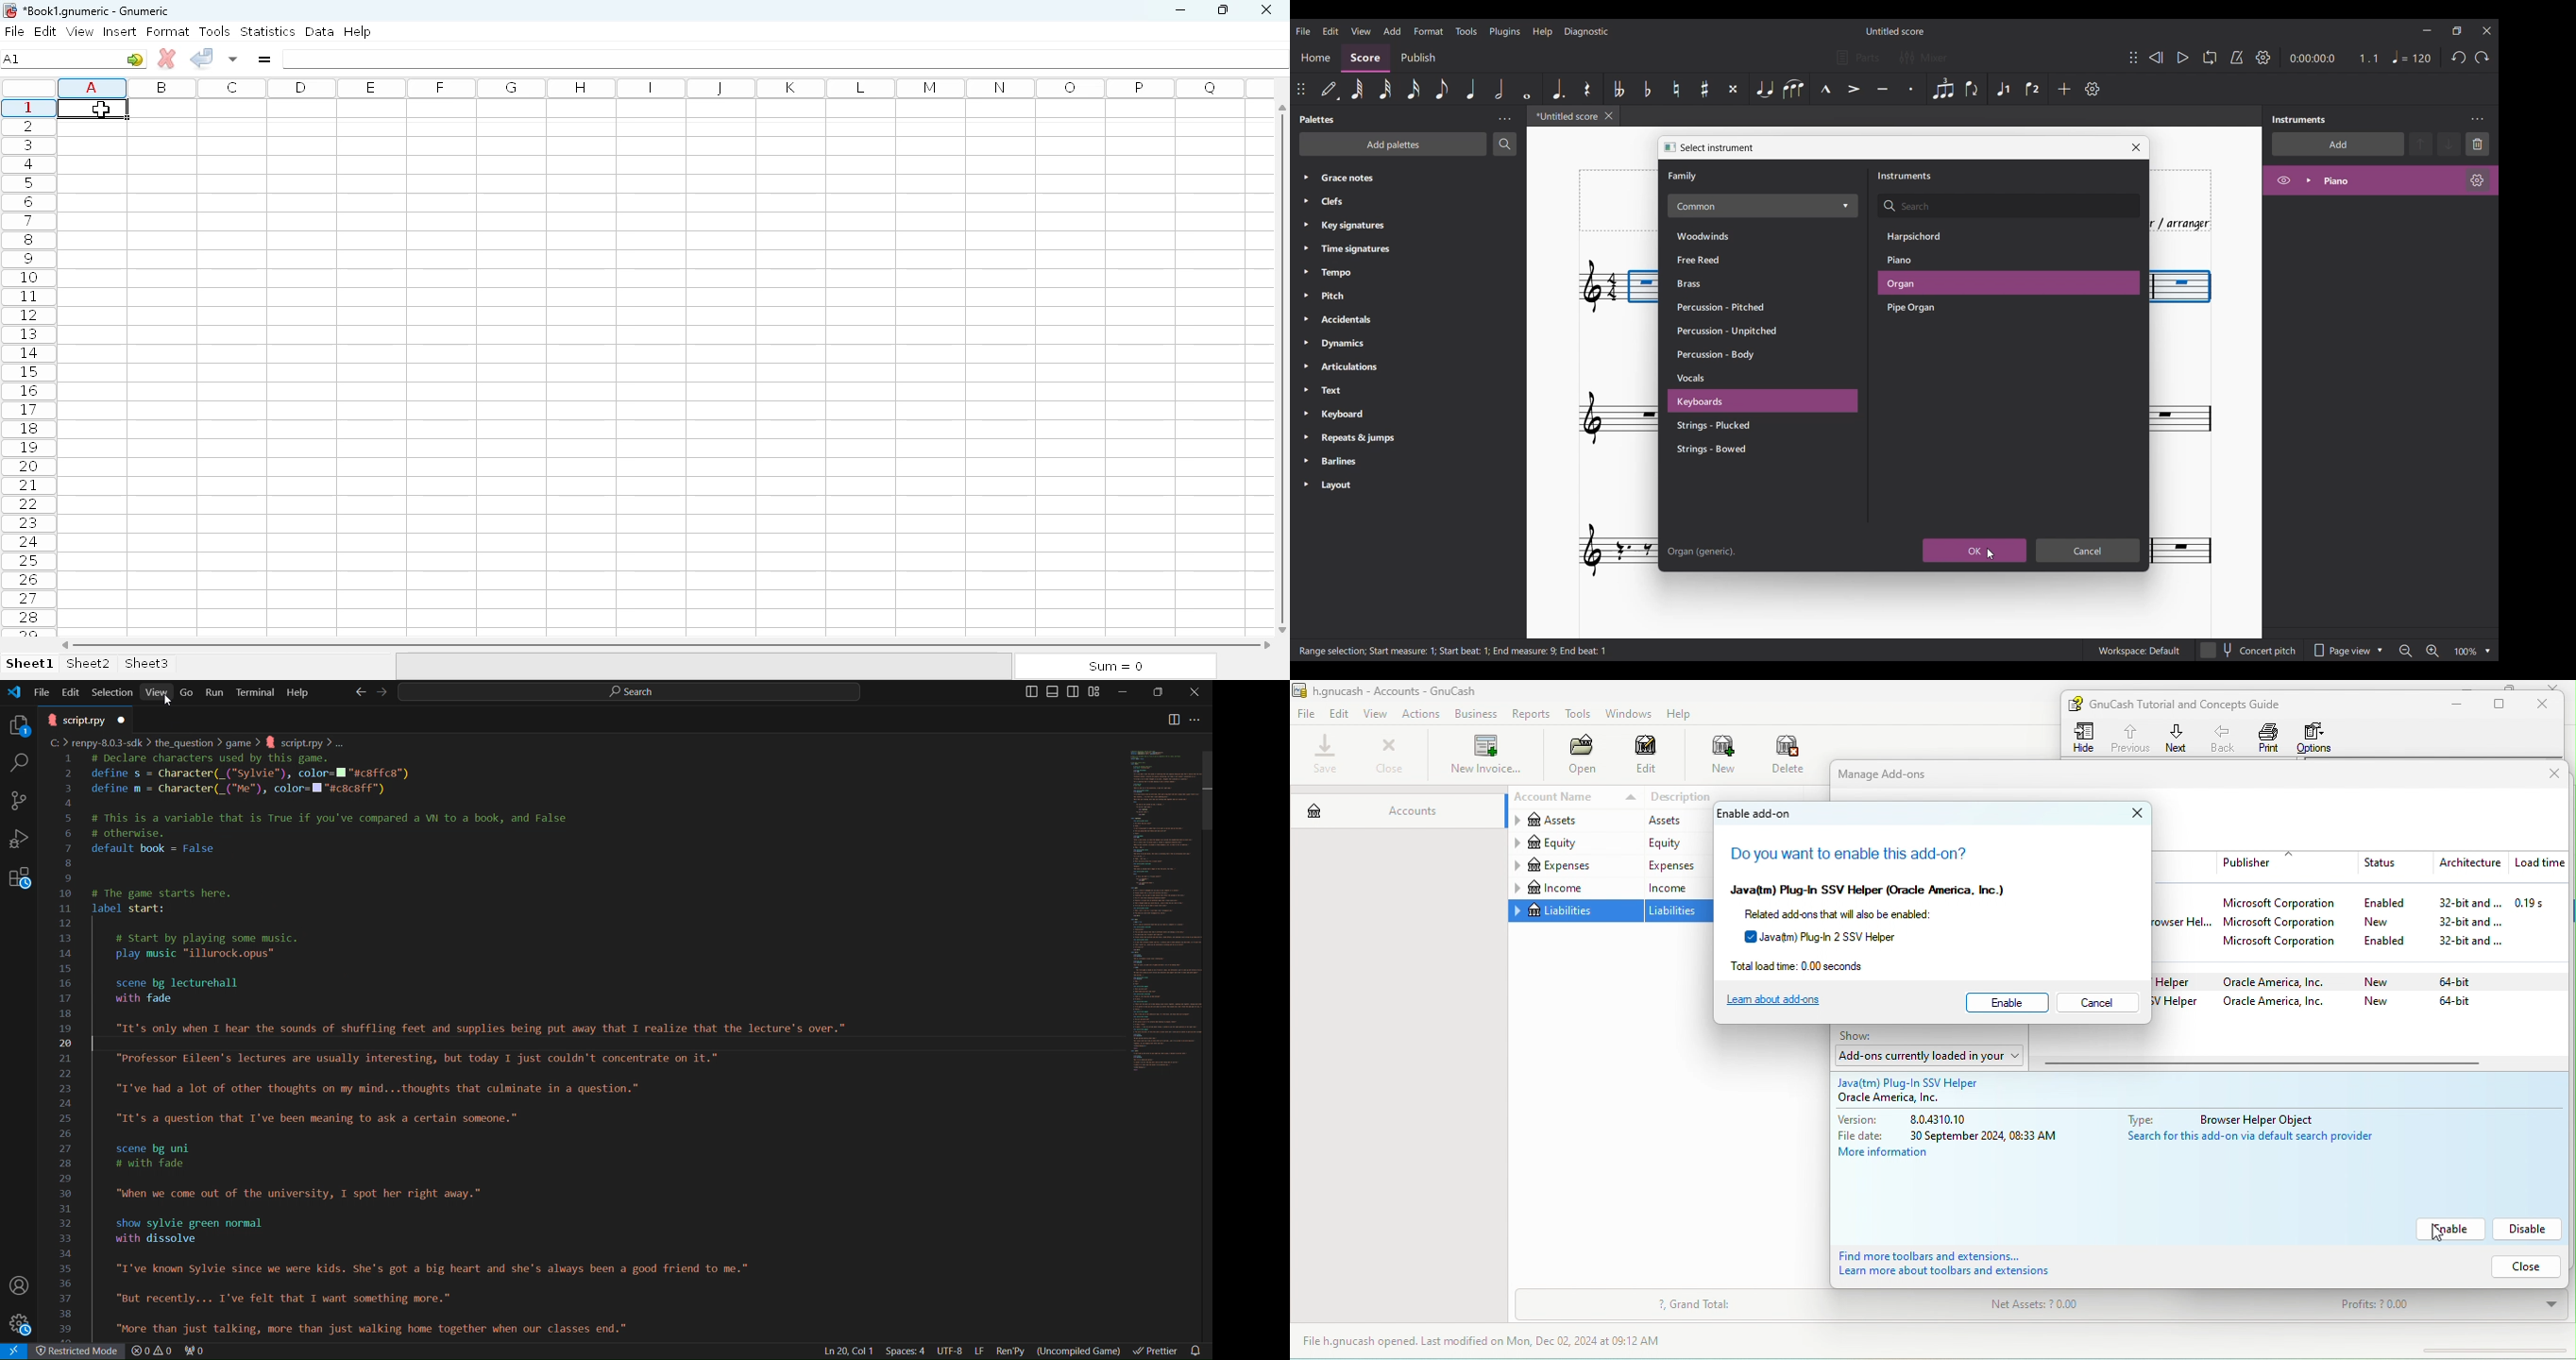 Image resolution: width=2576 pixels, height=1372 pixels. What do you see at coordinates (1853, 89) in the screenshot?
I see `Accent` at bounding box center [1853, 89].